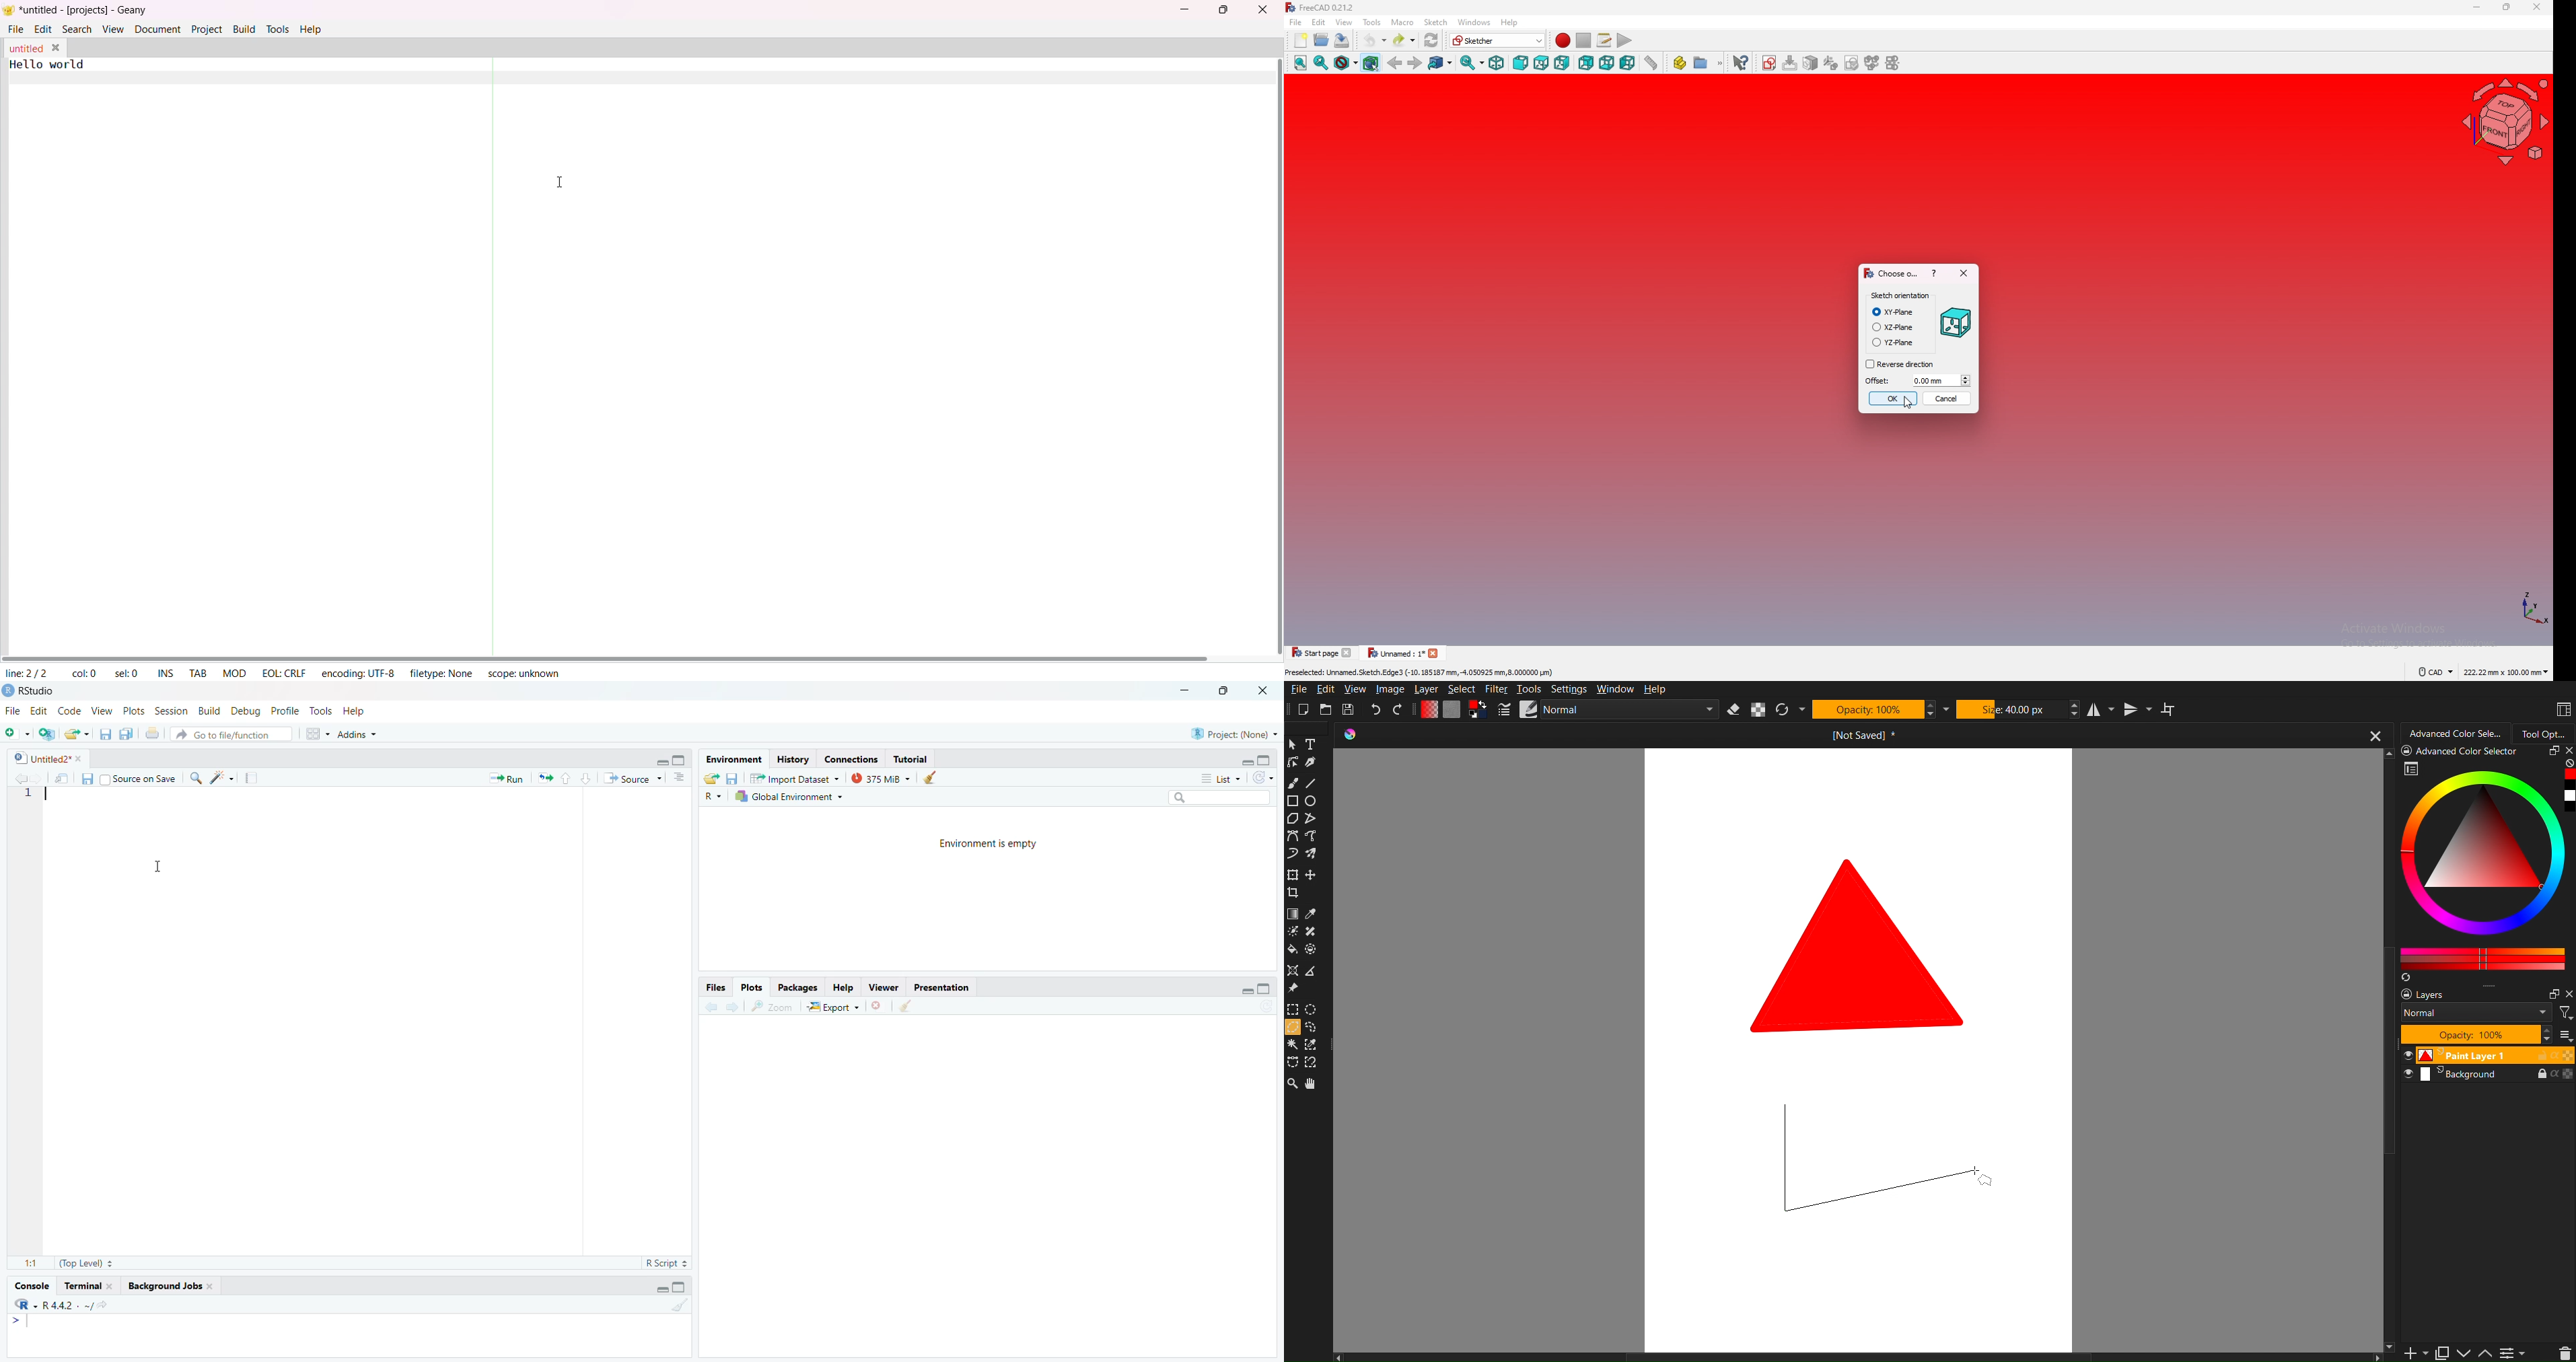  I want to click on save, so click(1343, 41).